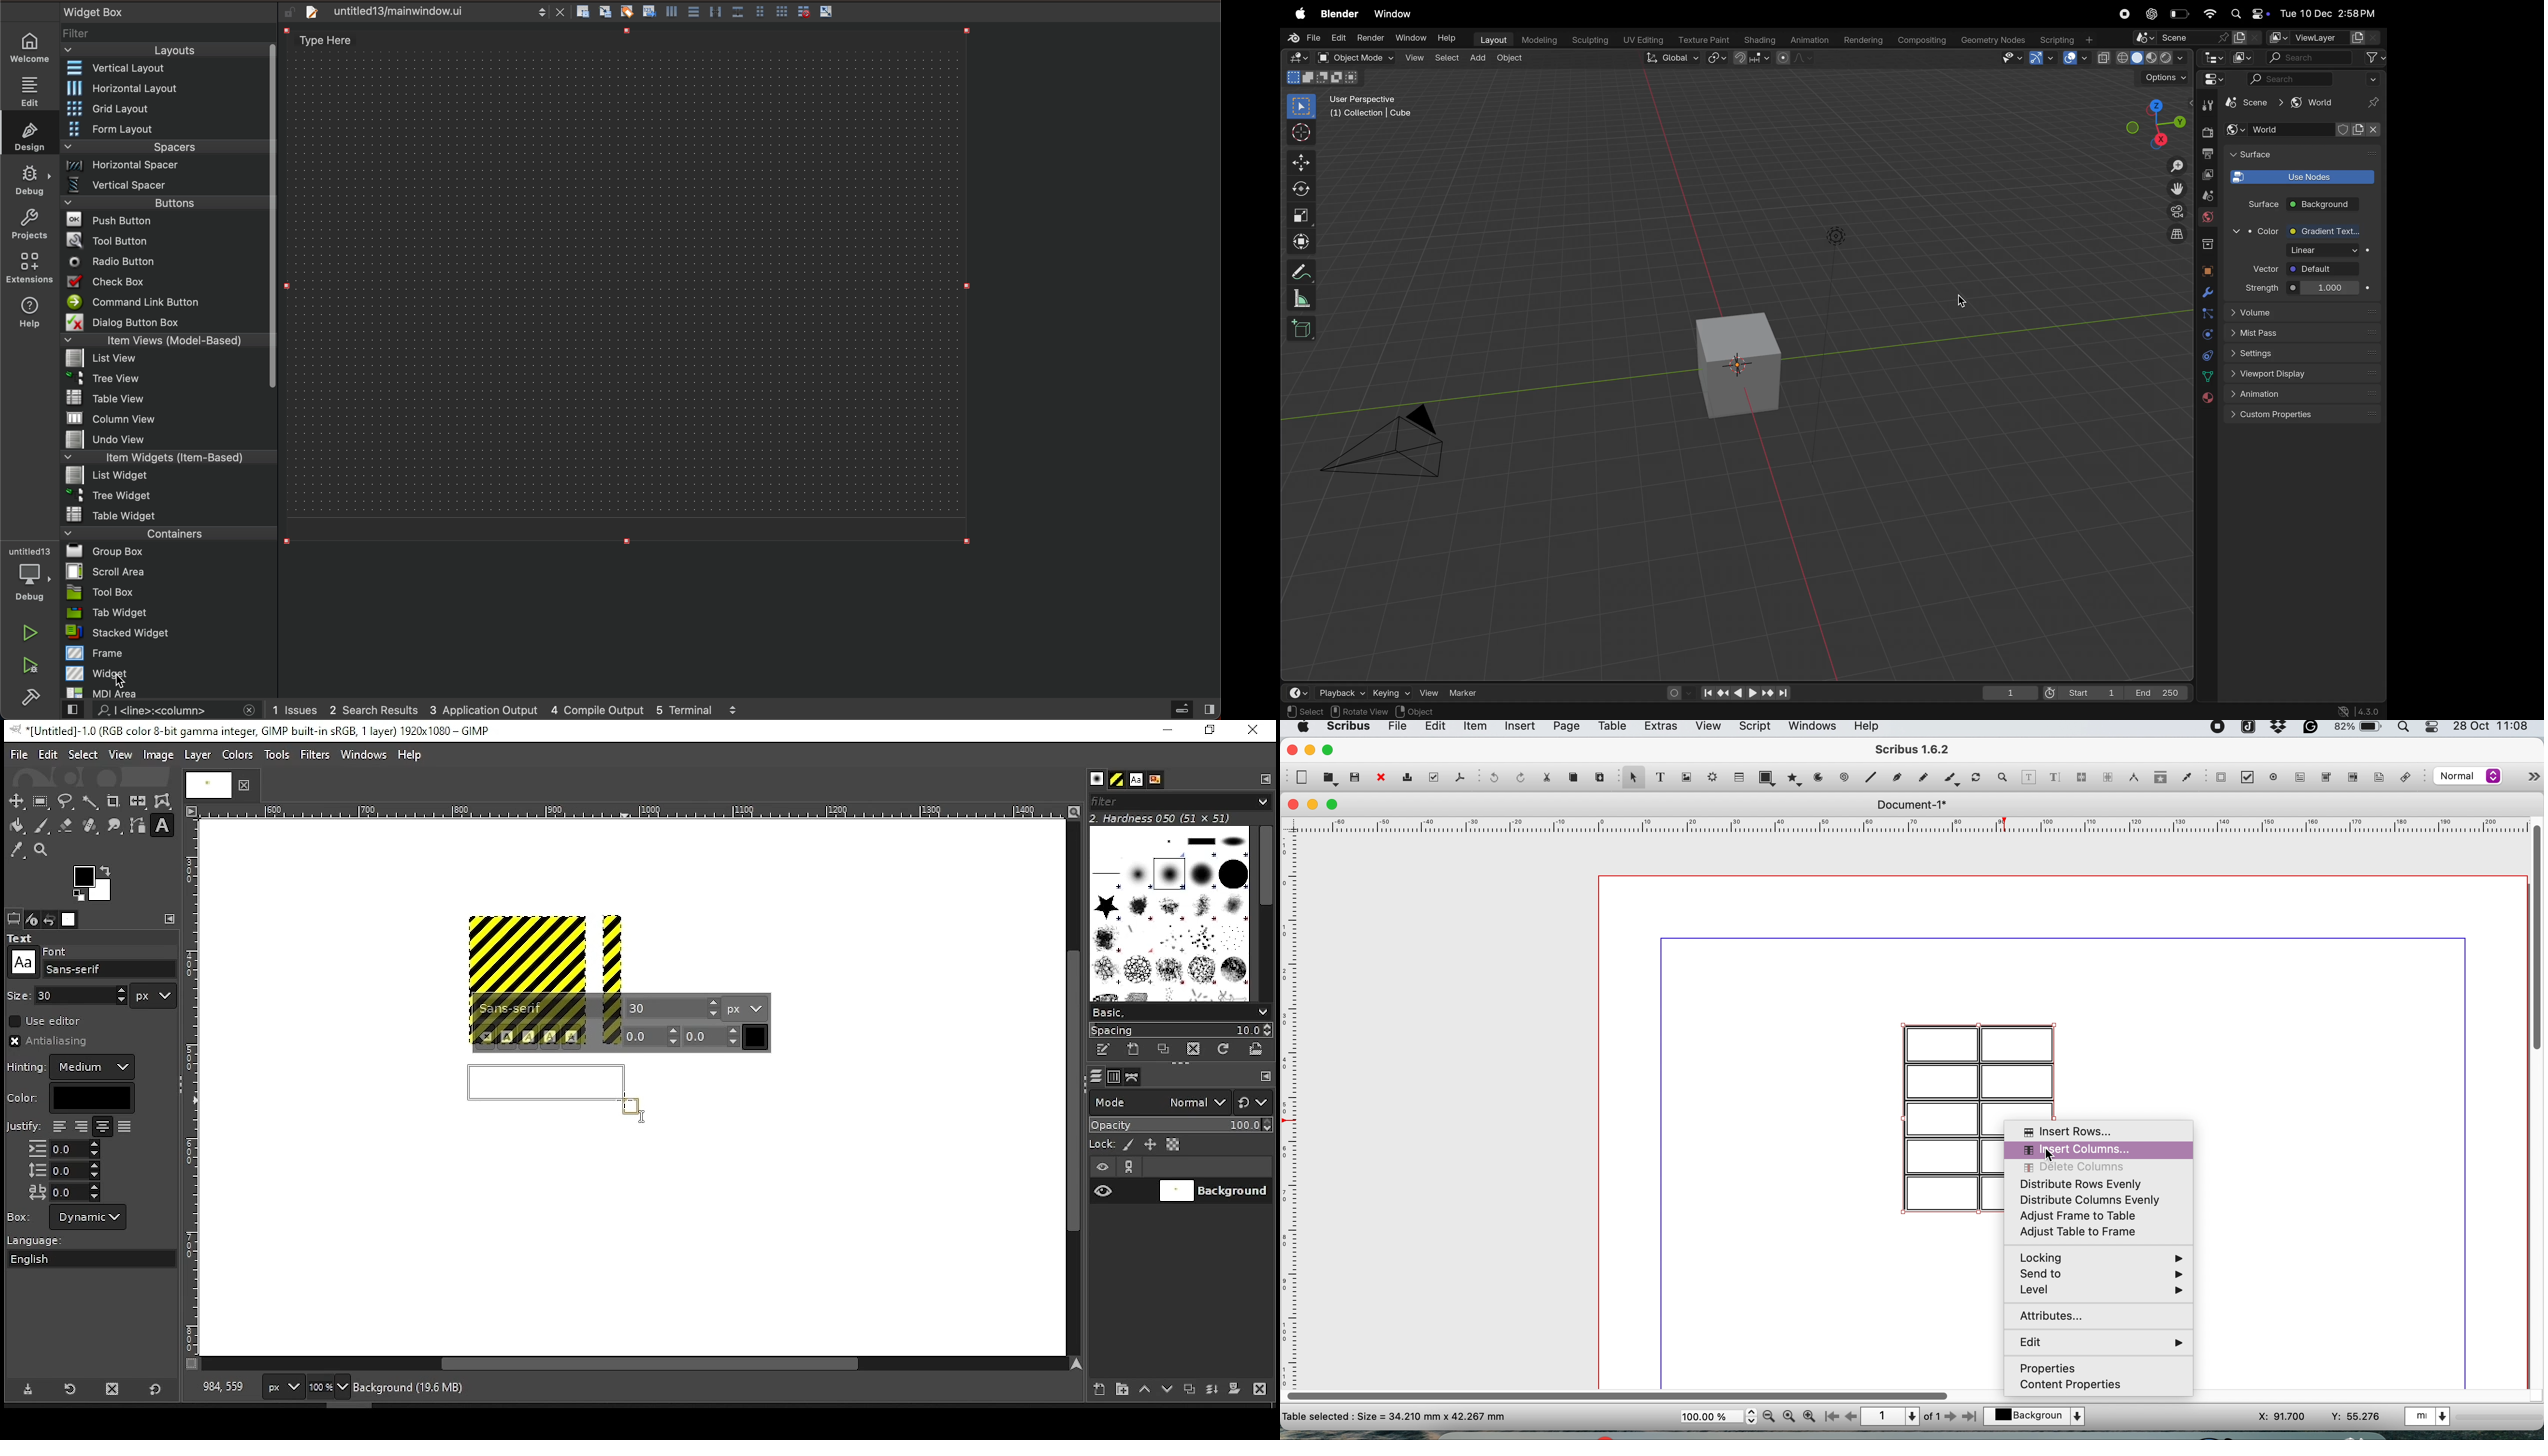 The height and width of the screenshot is (1456, 2548). I want to click on configure this tab, so click(172, 919).